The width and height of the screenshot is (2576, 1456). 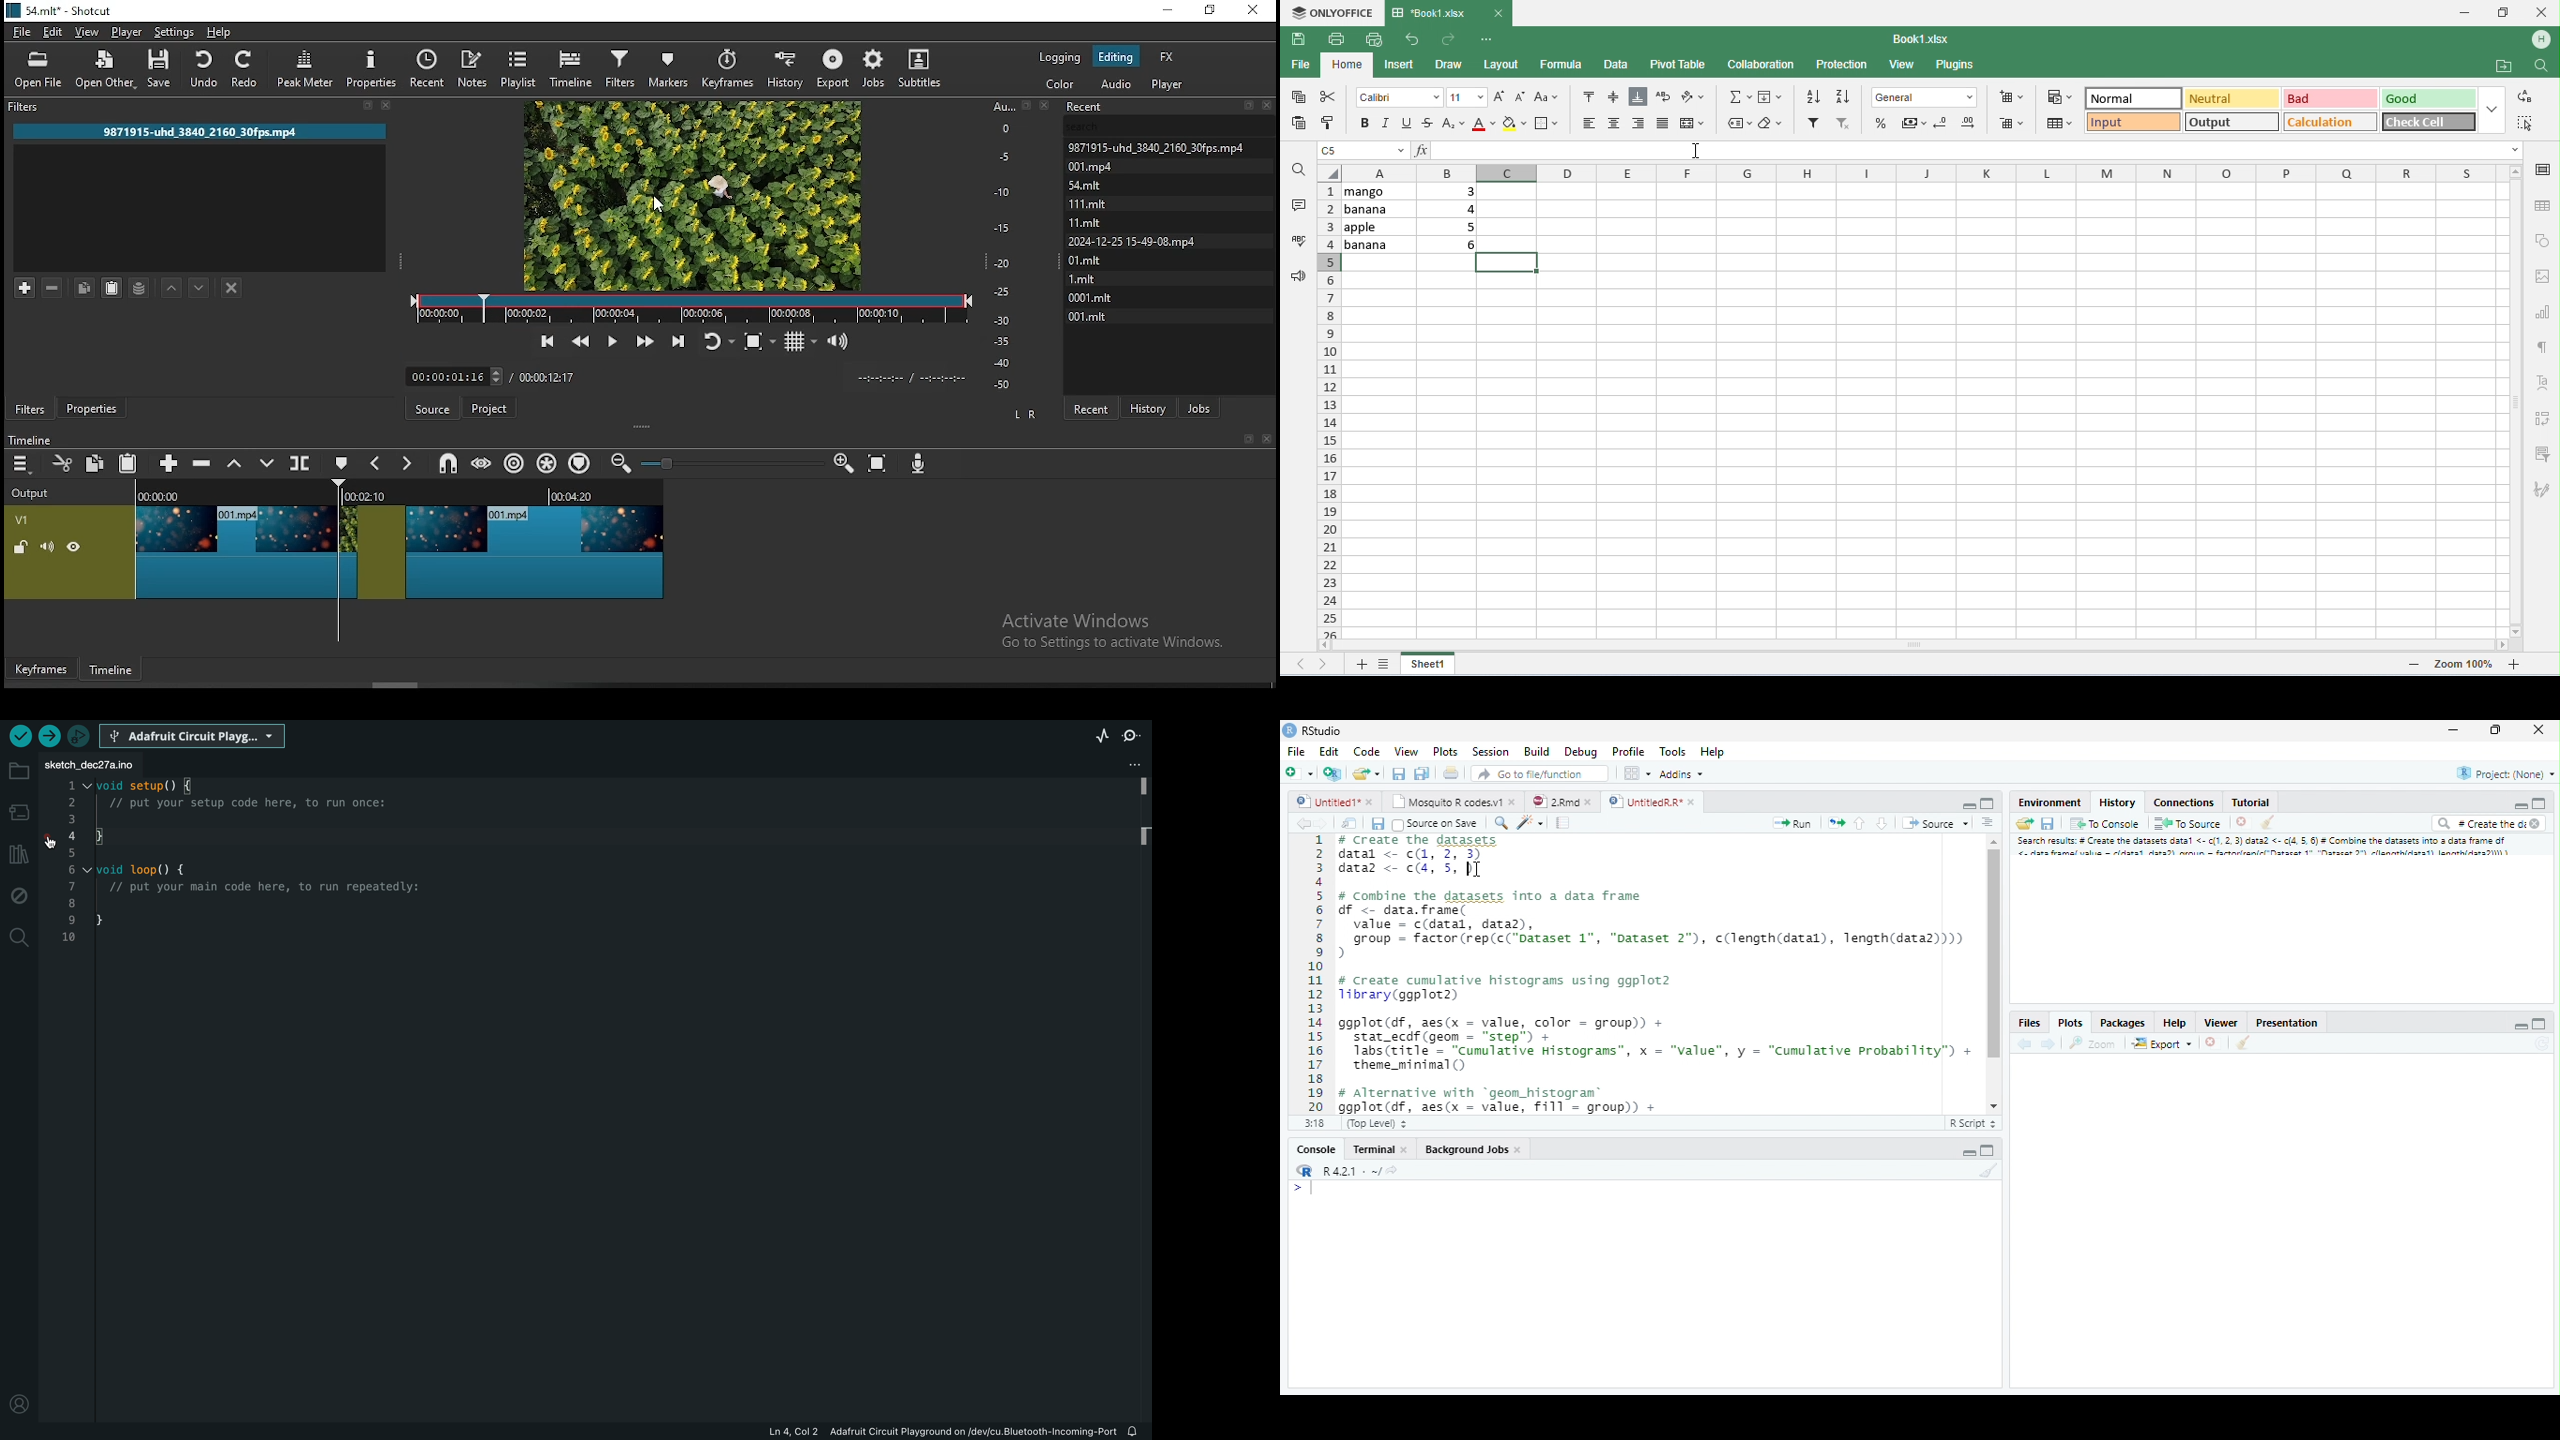 What do you see at coordinates (626, 462) in the screenshot?
I see `zoom timeline in` at bounding box center [626, 462].